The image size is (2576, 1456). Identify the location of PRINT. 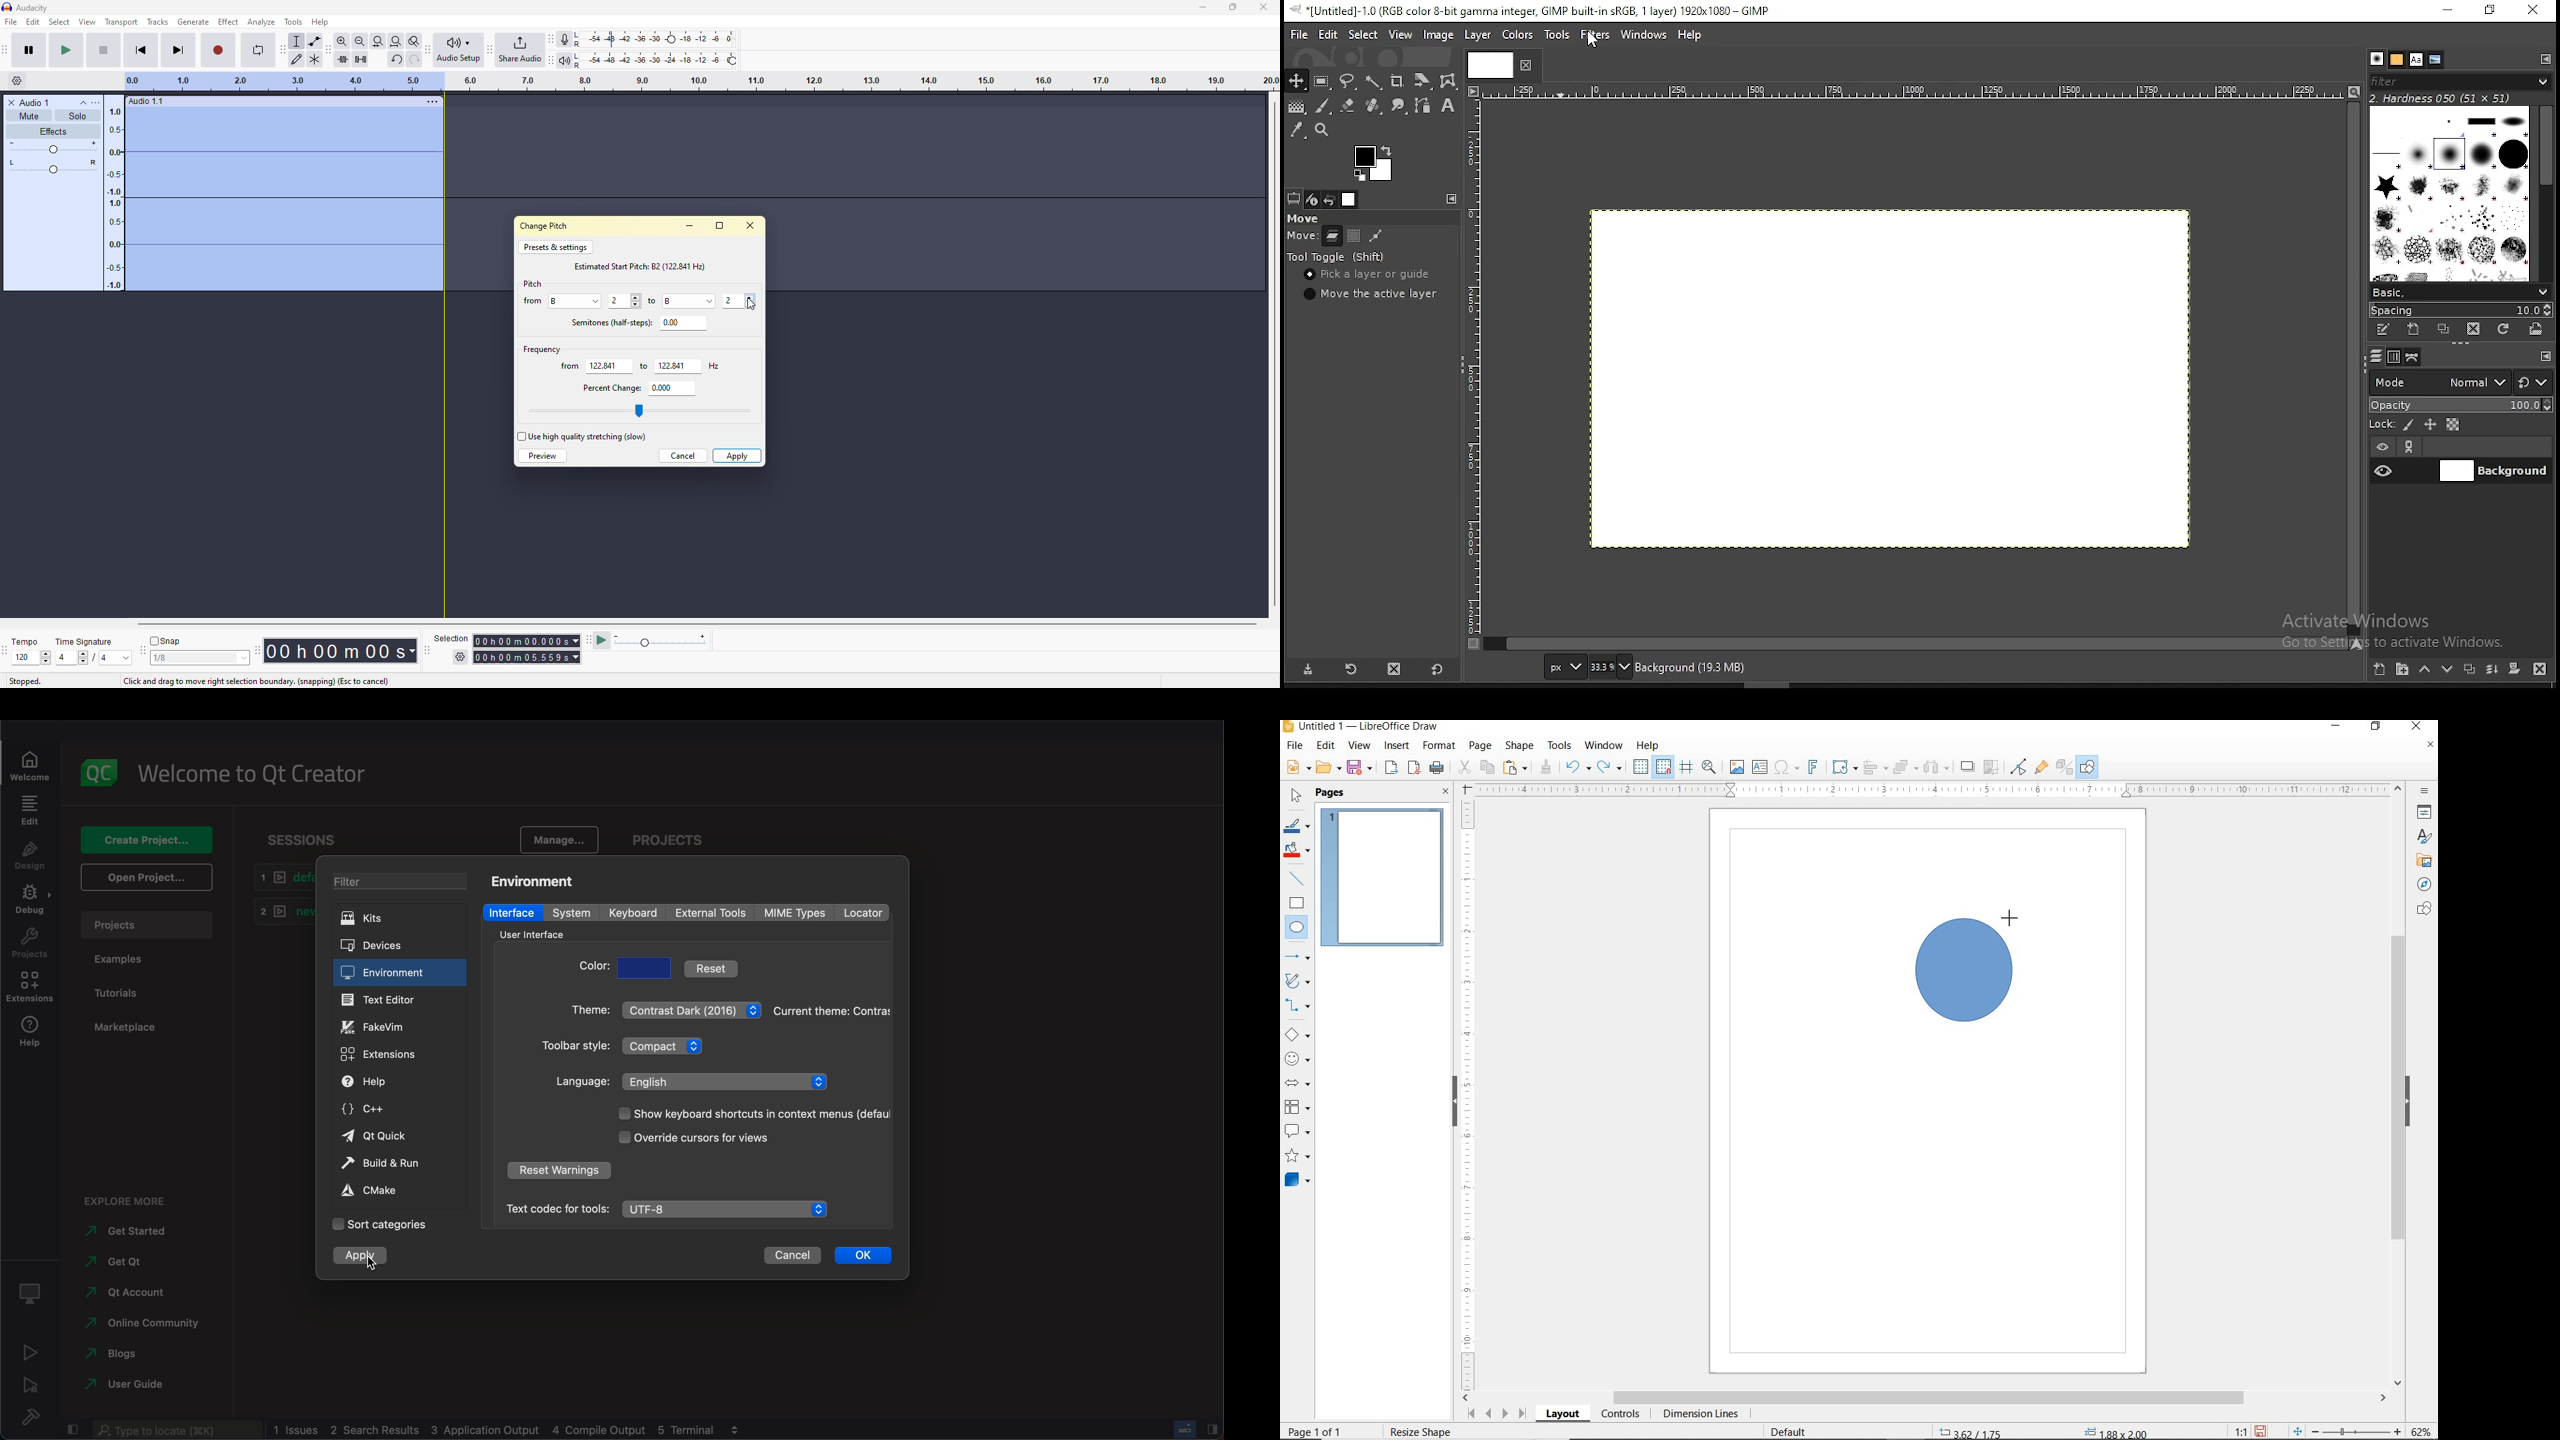
(1437, 768).